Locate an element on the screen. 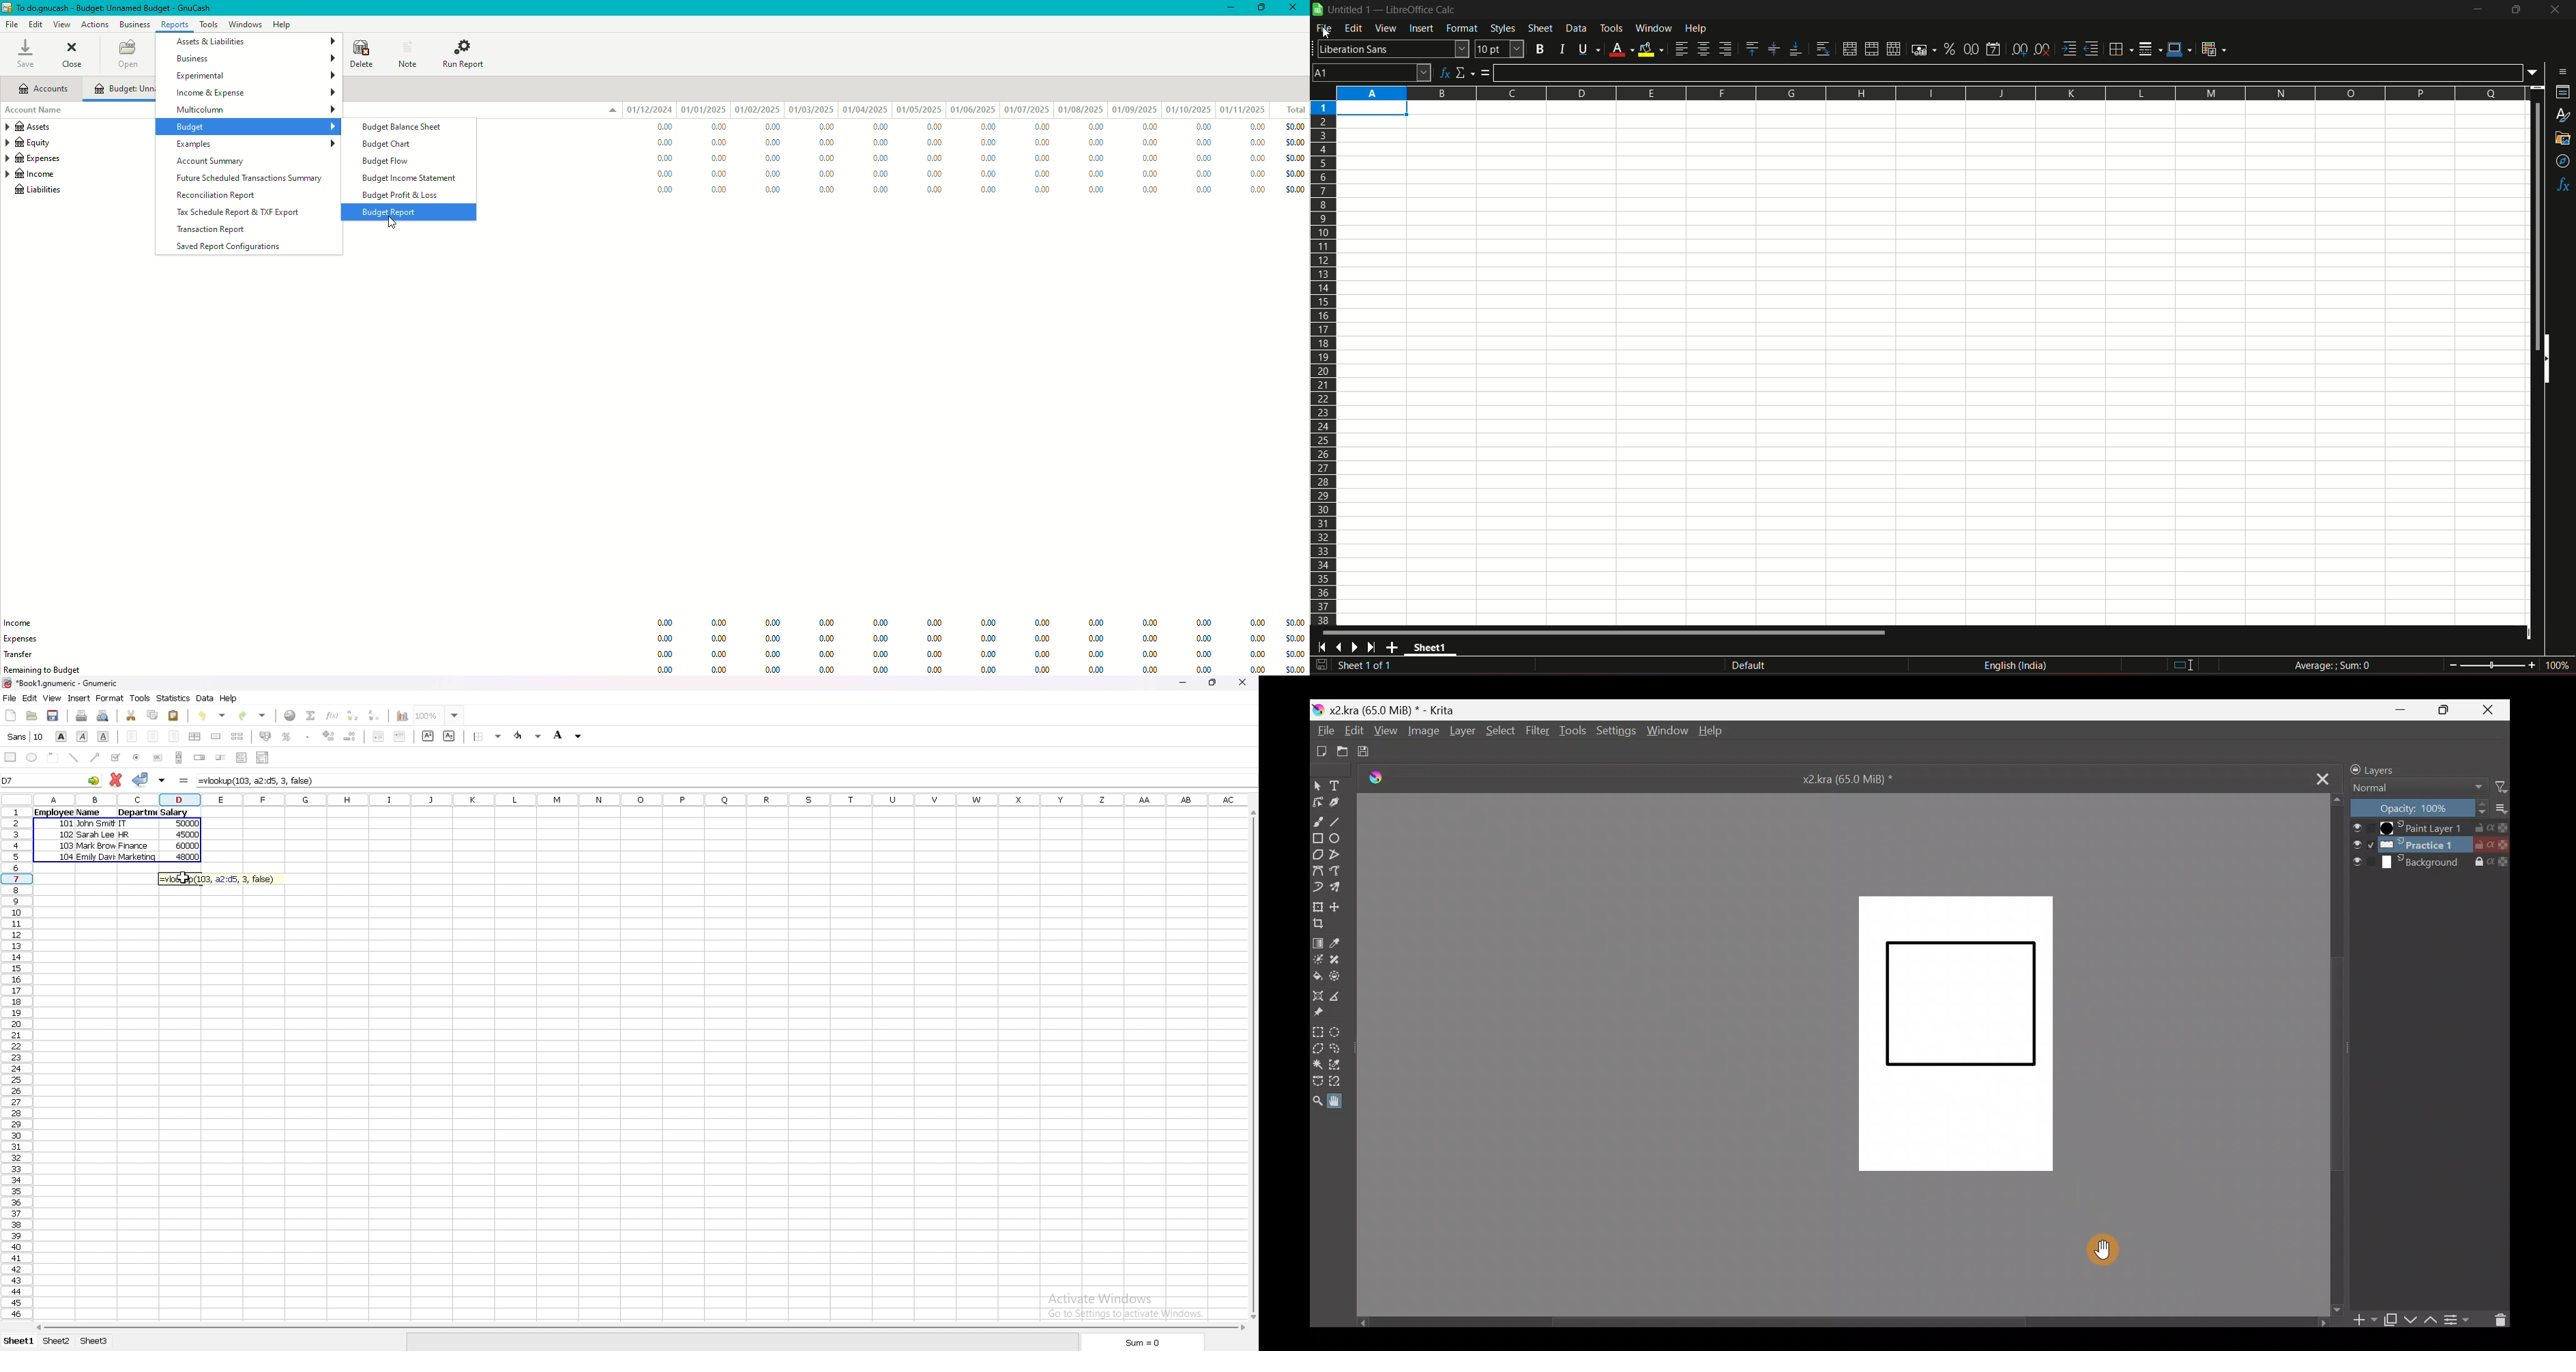 This screenshot has height=1372, width=2576. 0.00 is located at coordinates (1095, 159).